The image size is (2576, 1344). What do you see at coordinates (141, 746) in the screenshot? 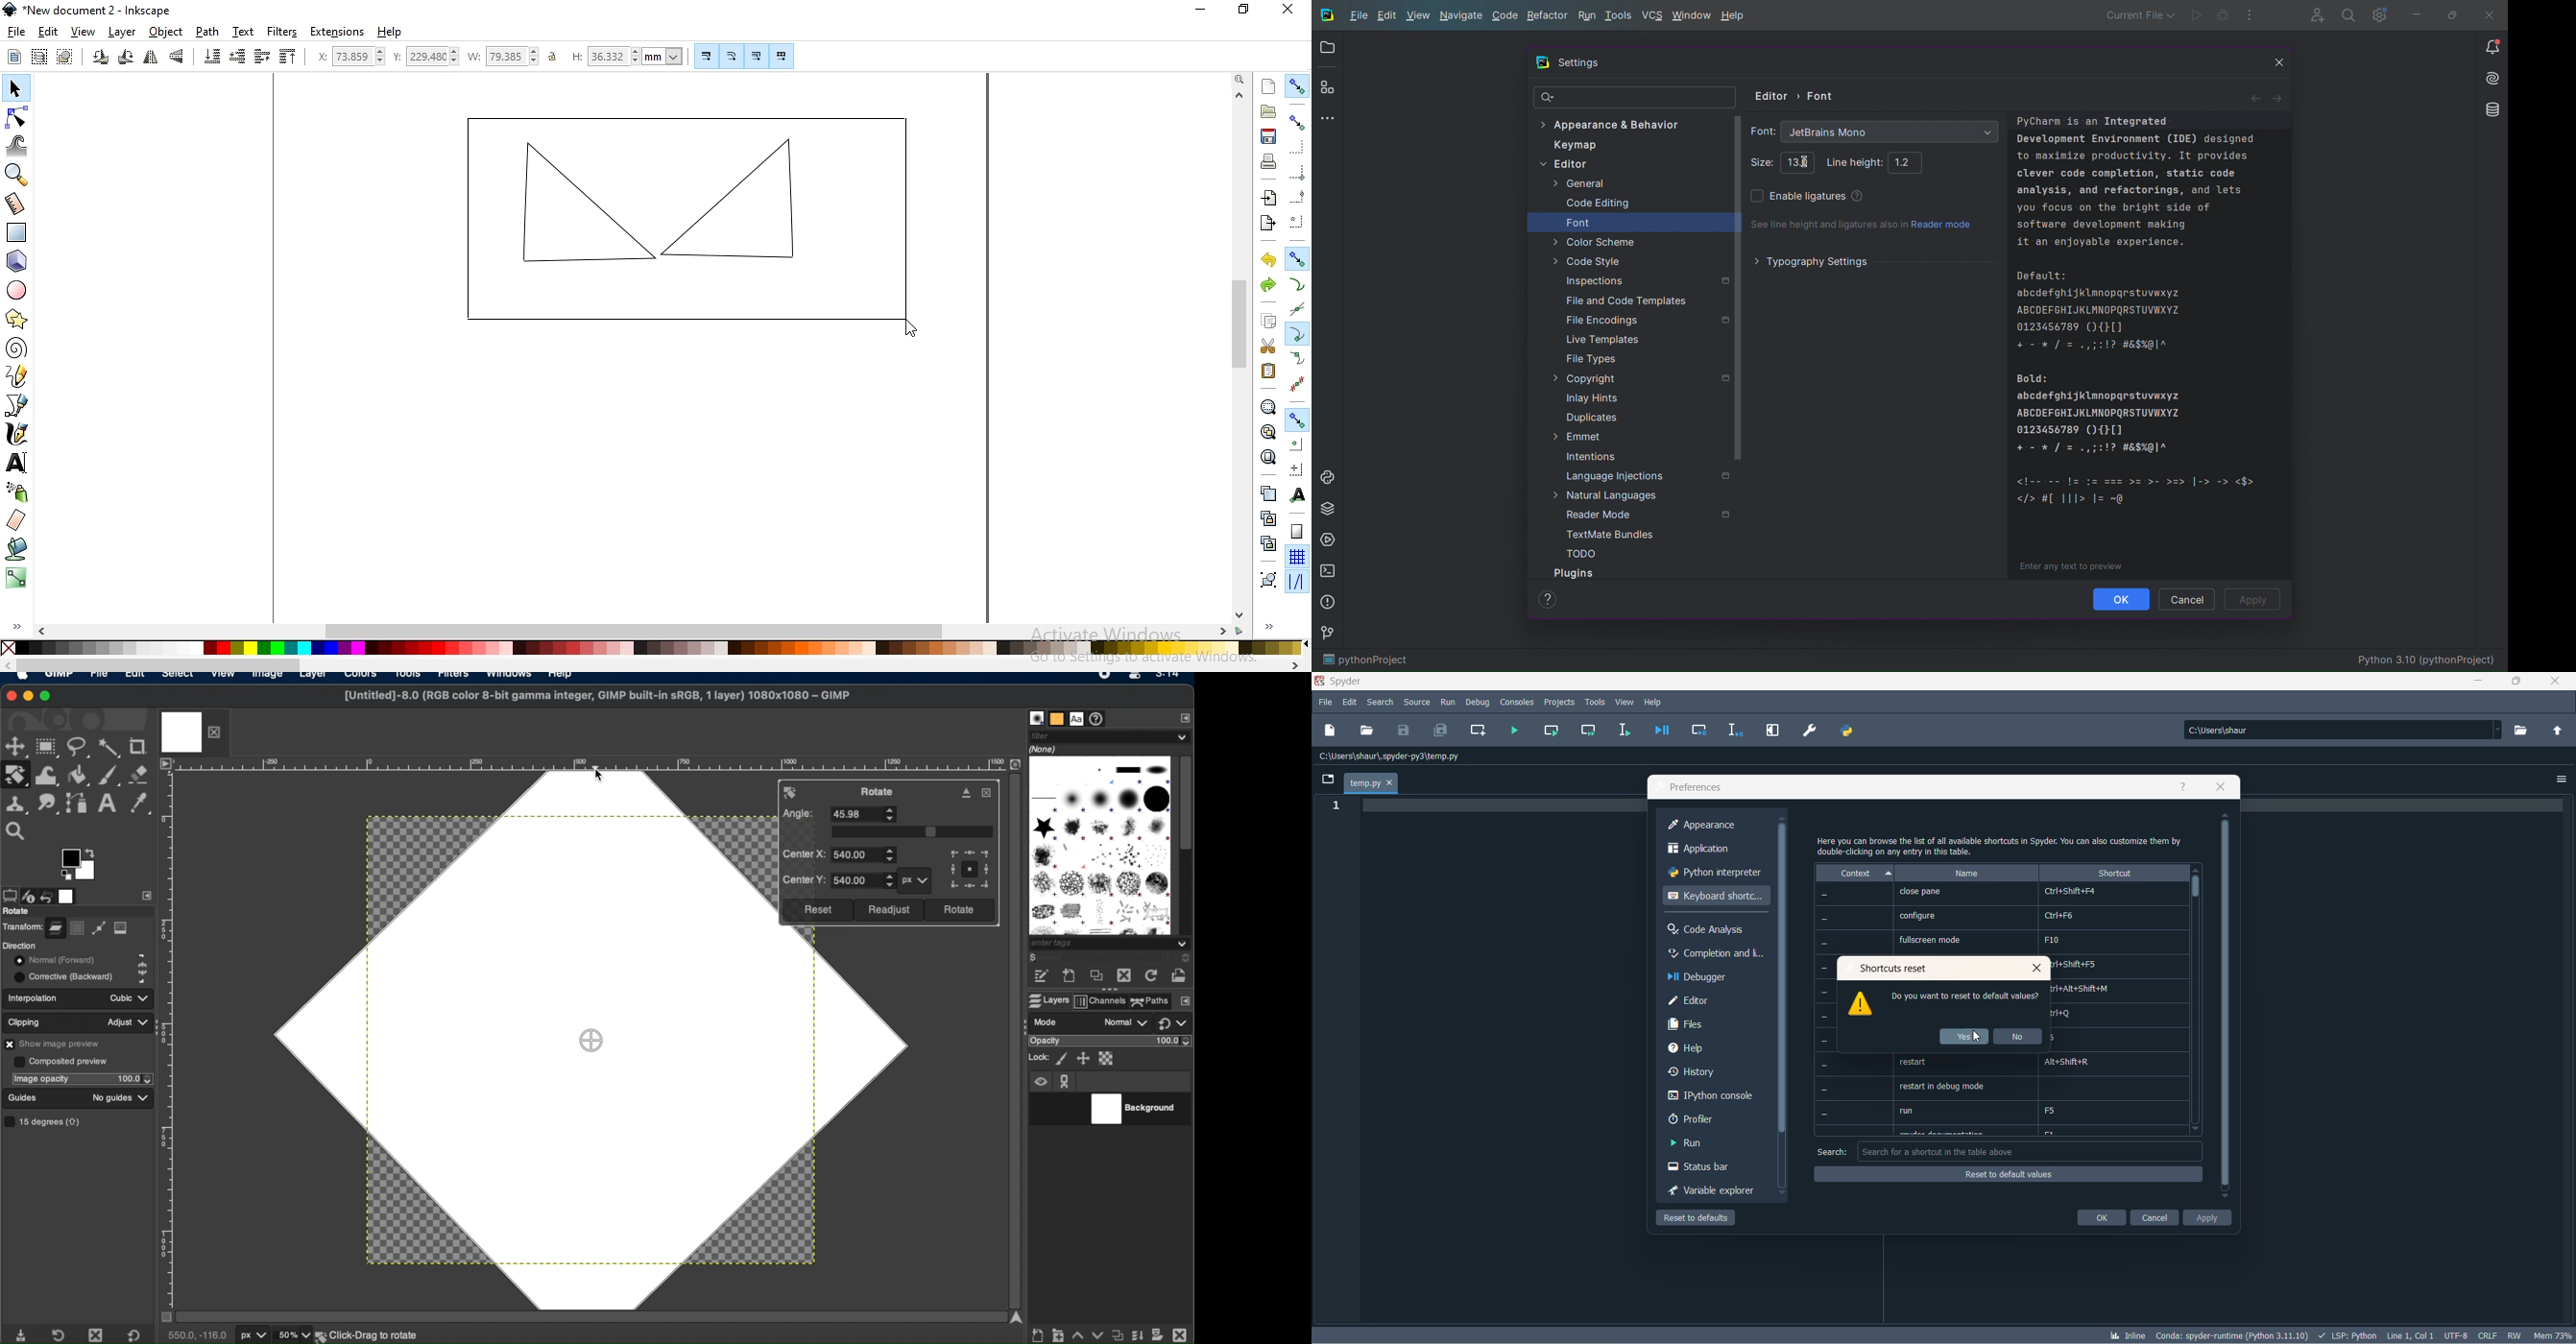
I see `crop tool` at bounding box center [141, 746].